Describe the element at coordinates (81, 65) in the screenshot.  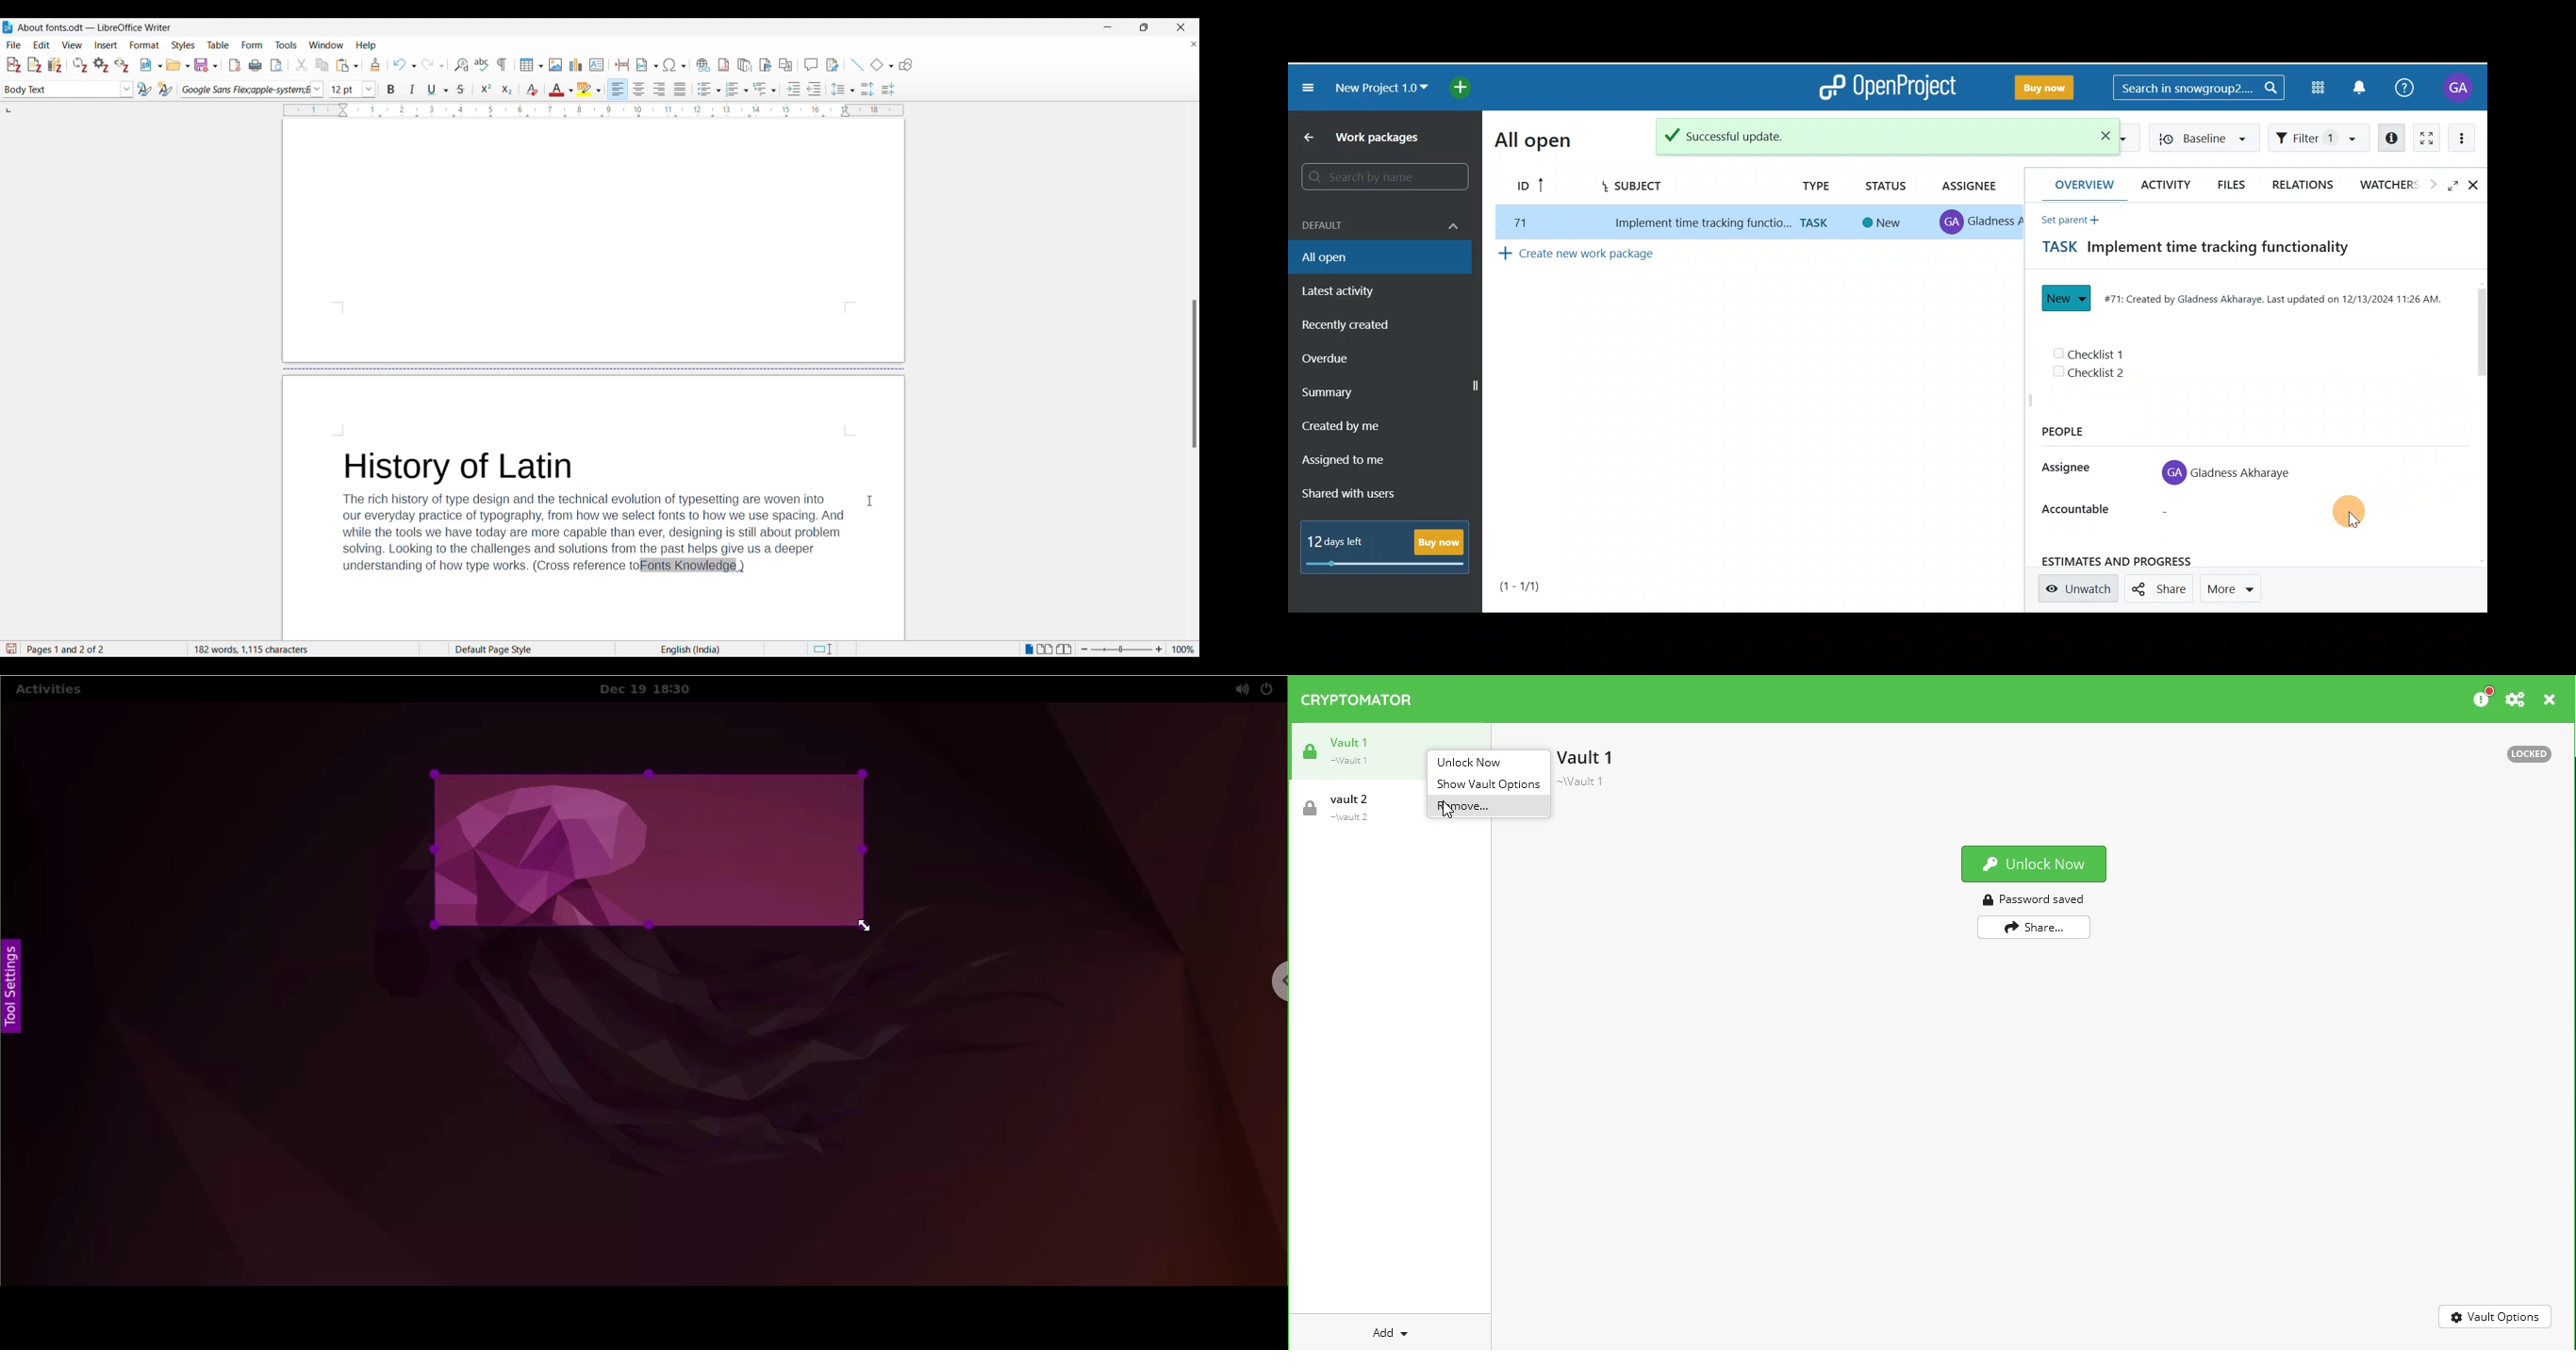
I see `Refresh` at that location.